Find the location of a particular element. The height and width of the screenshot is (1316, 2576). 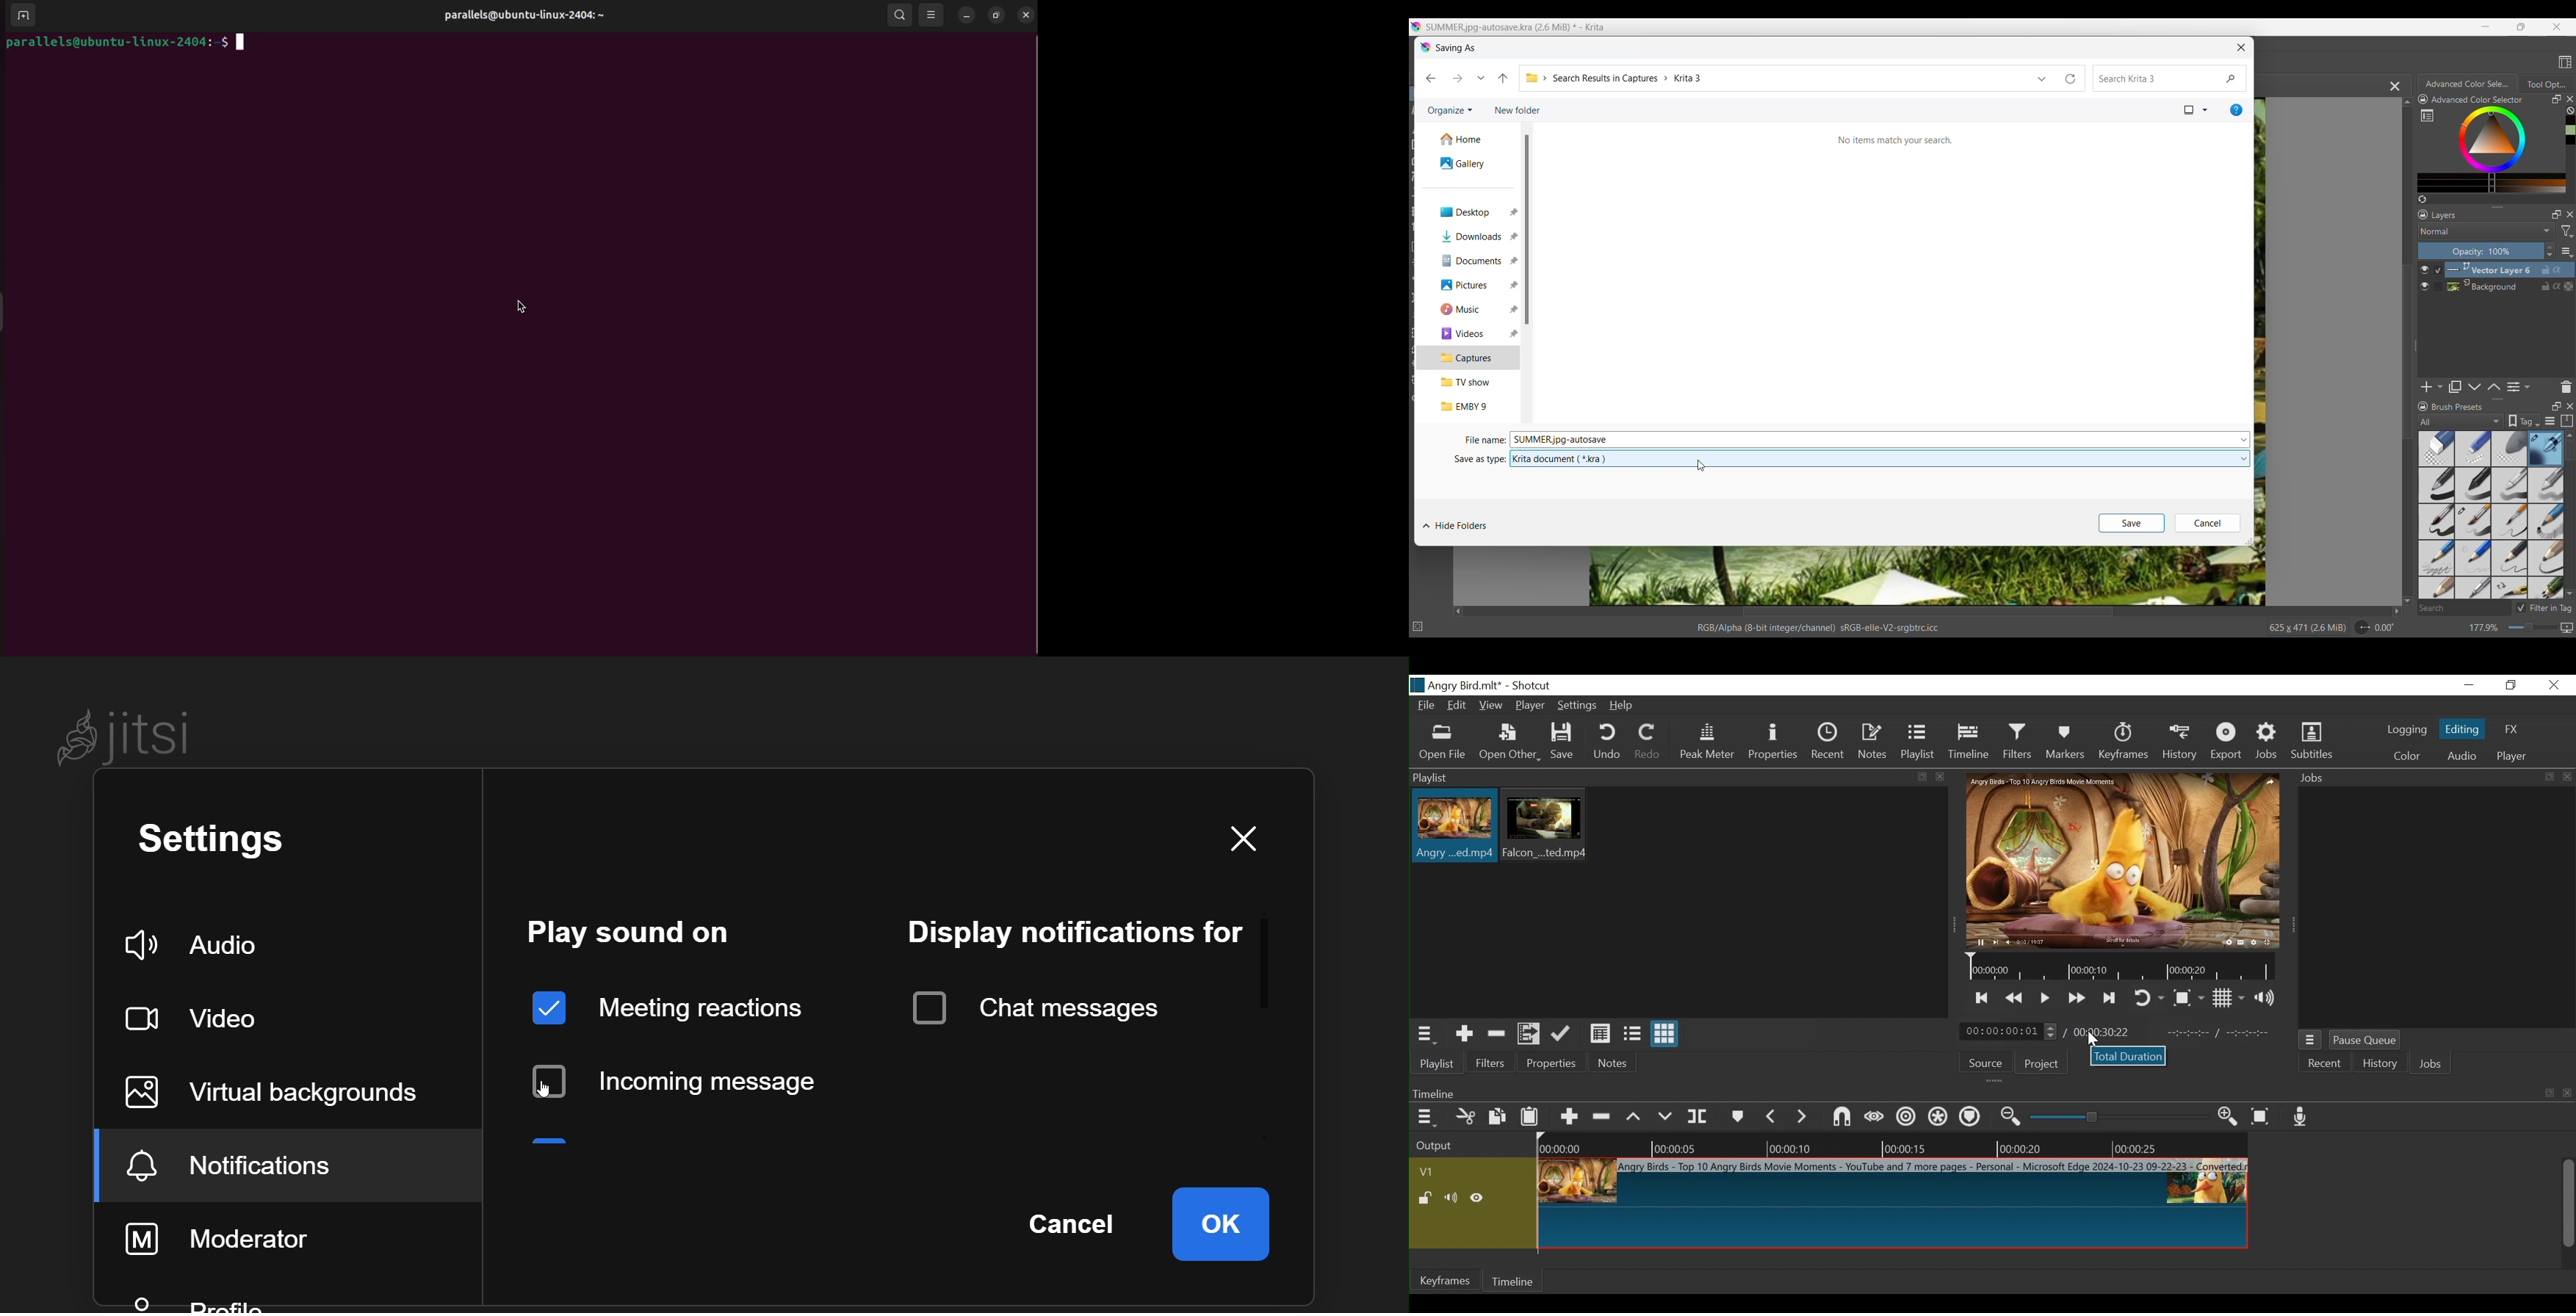

Move layer/mask up is located at coordinates (2494, 387).